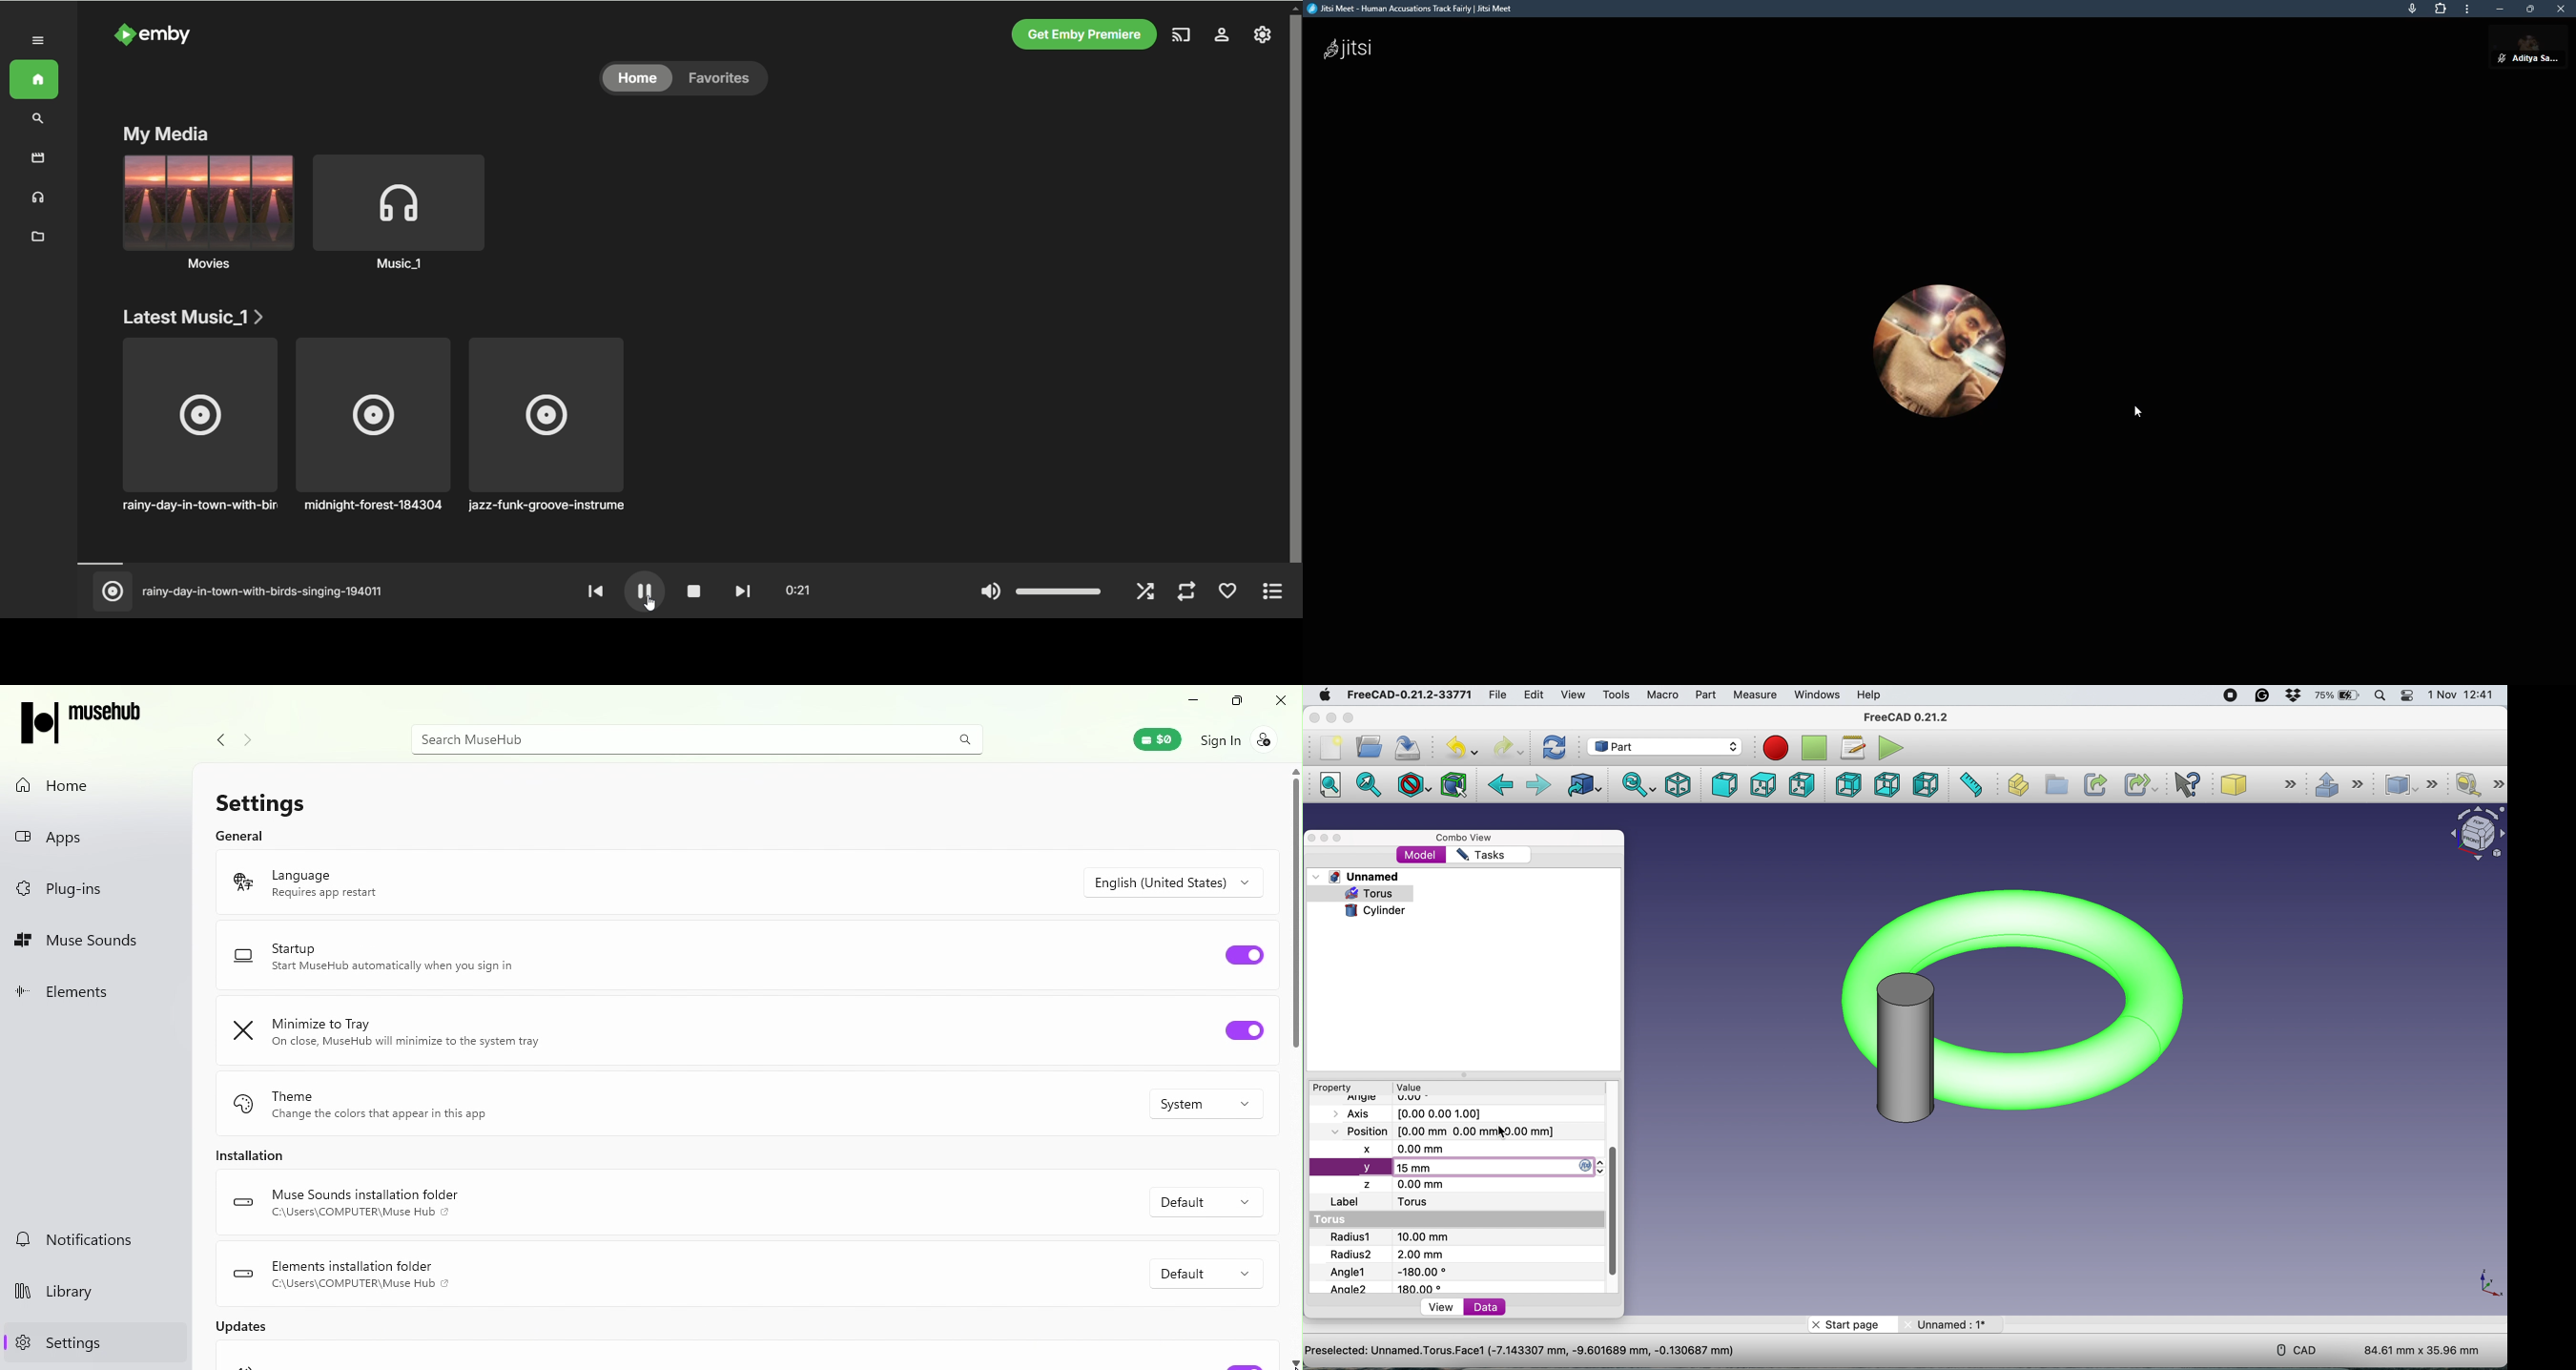  Describe the element at coordinates (357, 1202) in the screenshot. I see `Muse sound installation folder` at that location.